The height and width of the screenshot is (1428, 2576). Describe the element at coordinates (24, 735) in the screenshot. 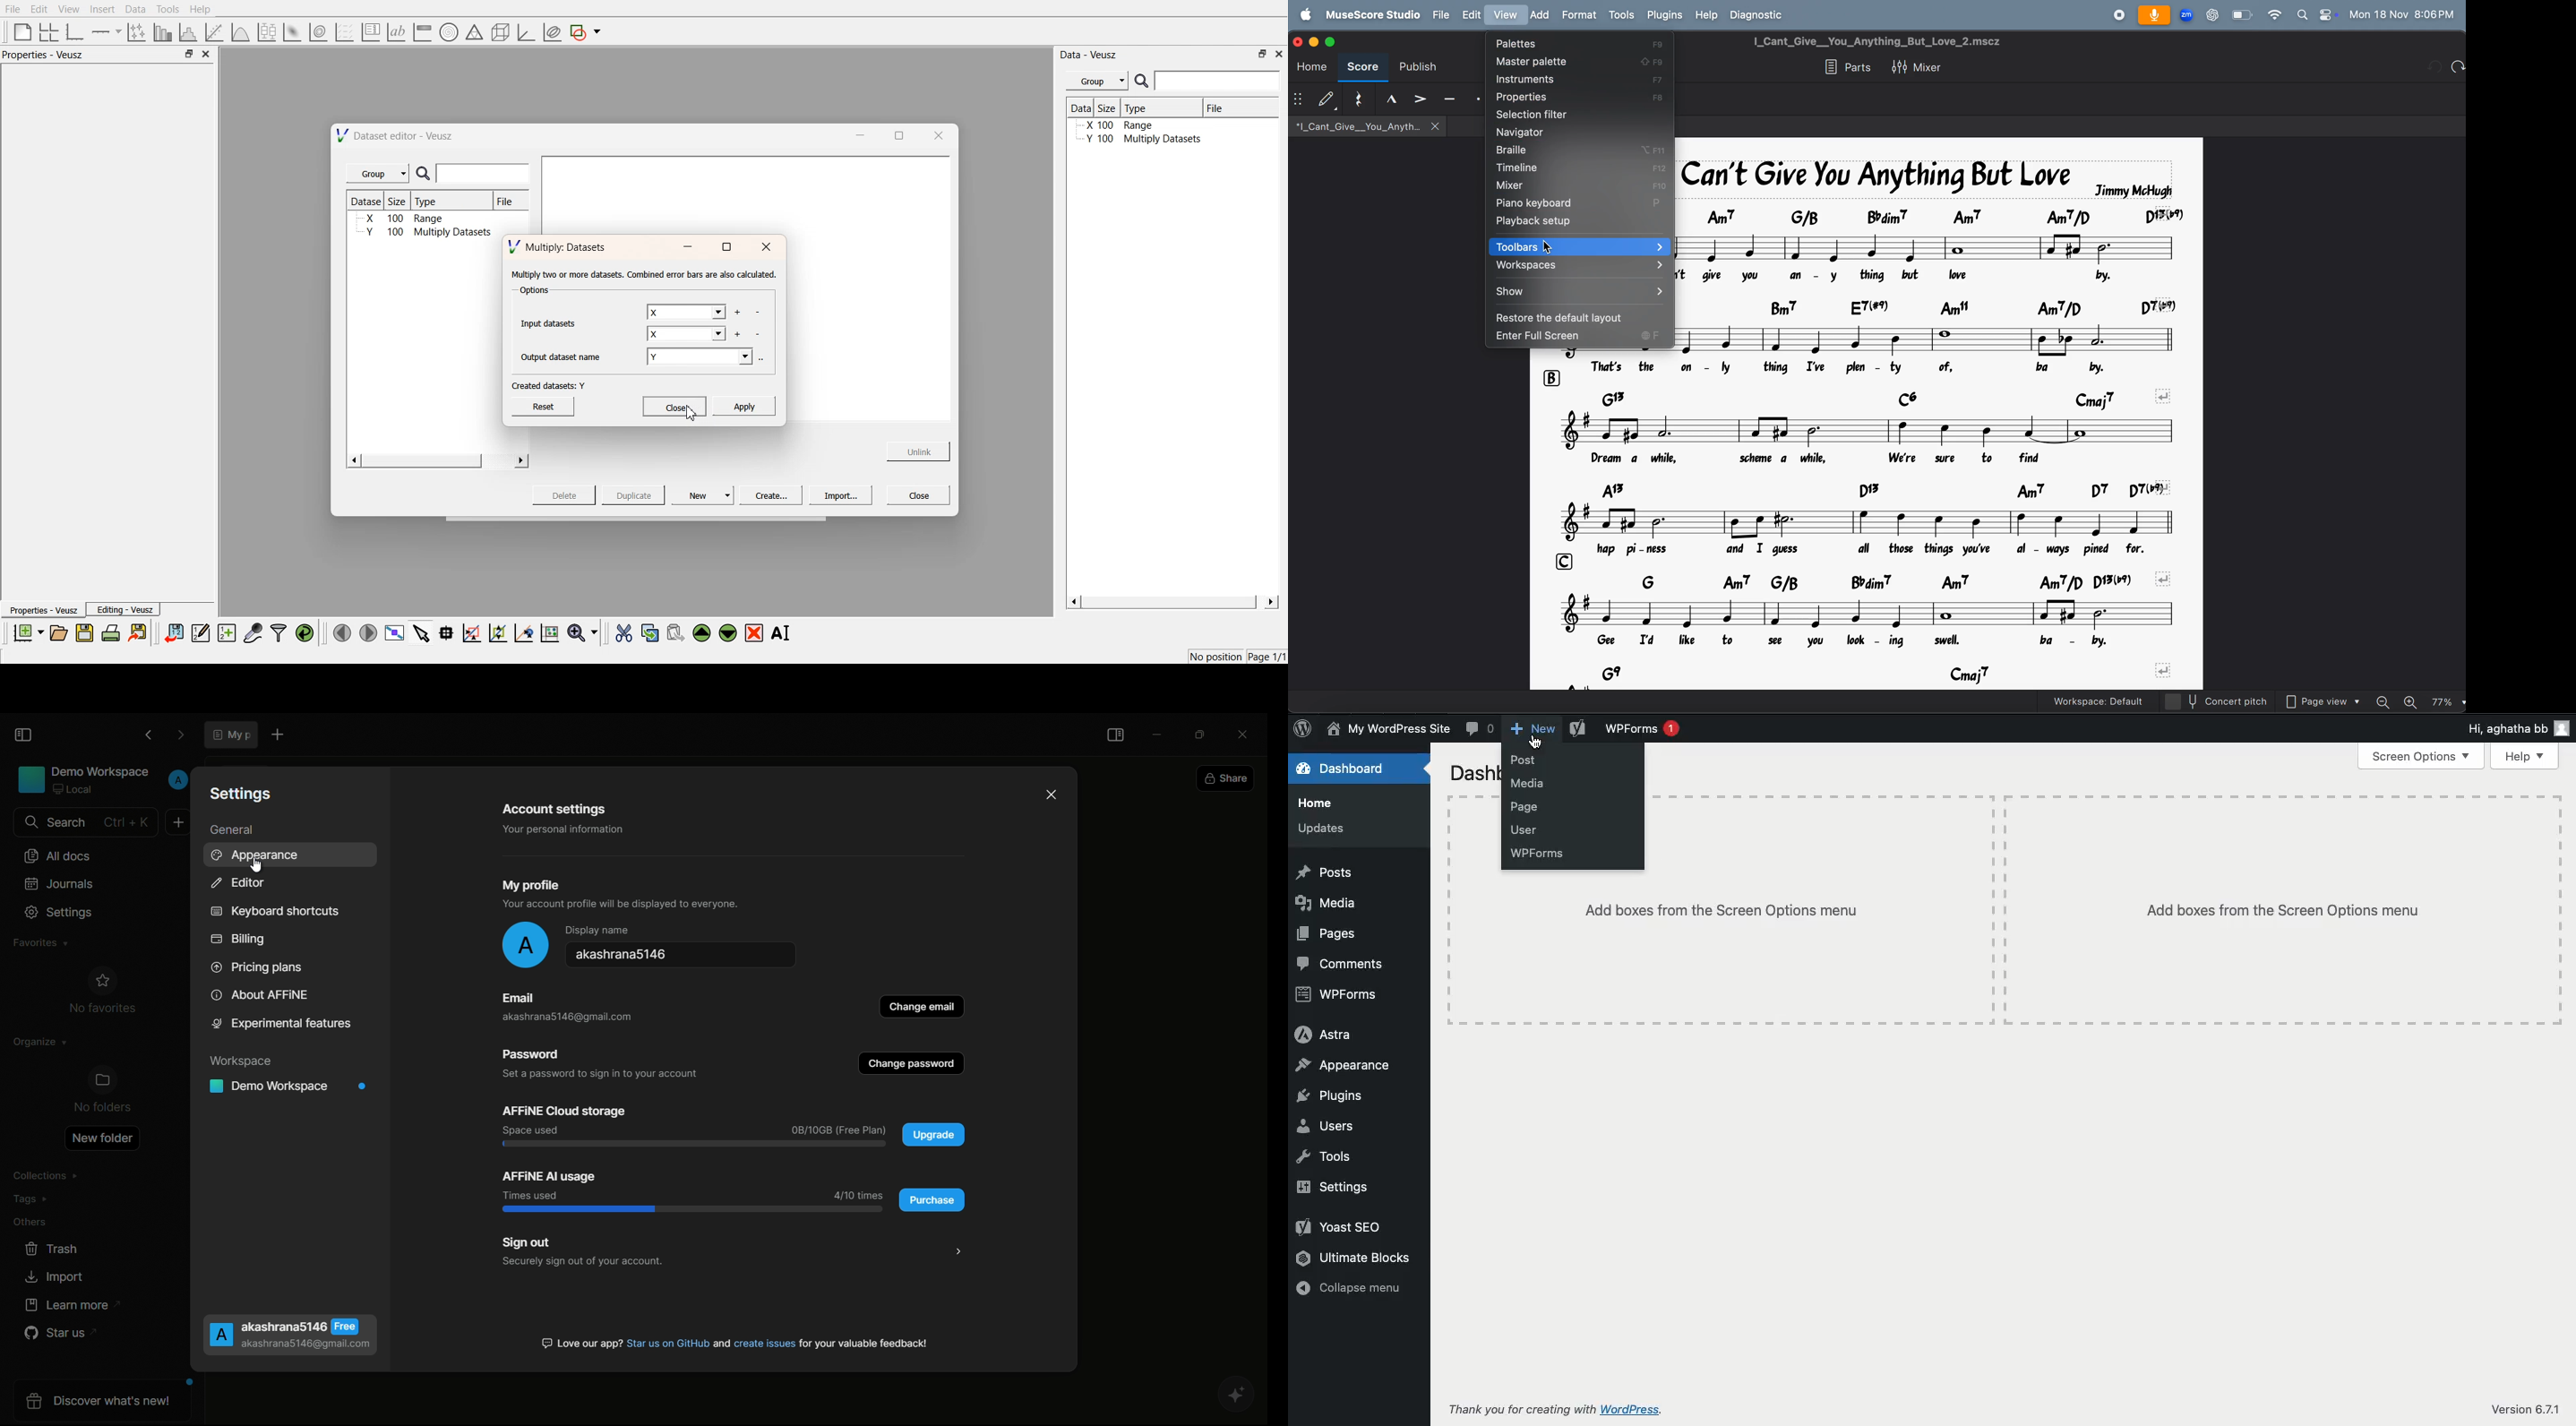

I see `toggle sidebar` at that location.